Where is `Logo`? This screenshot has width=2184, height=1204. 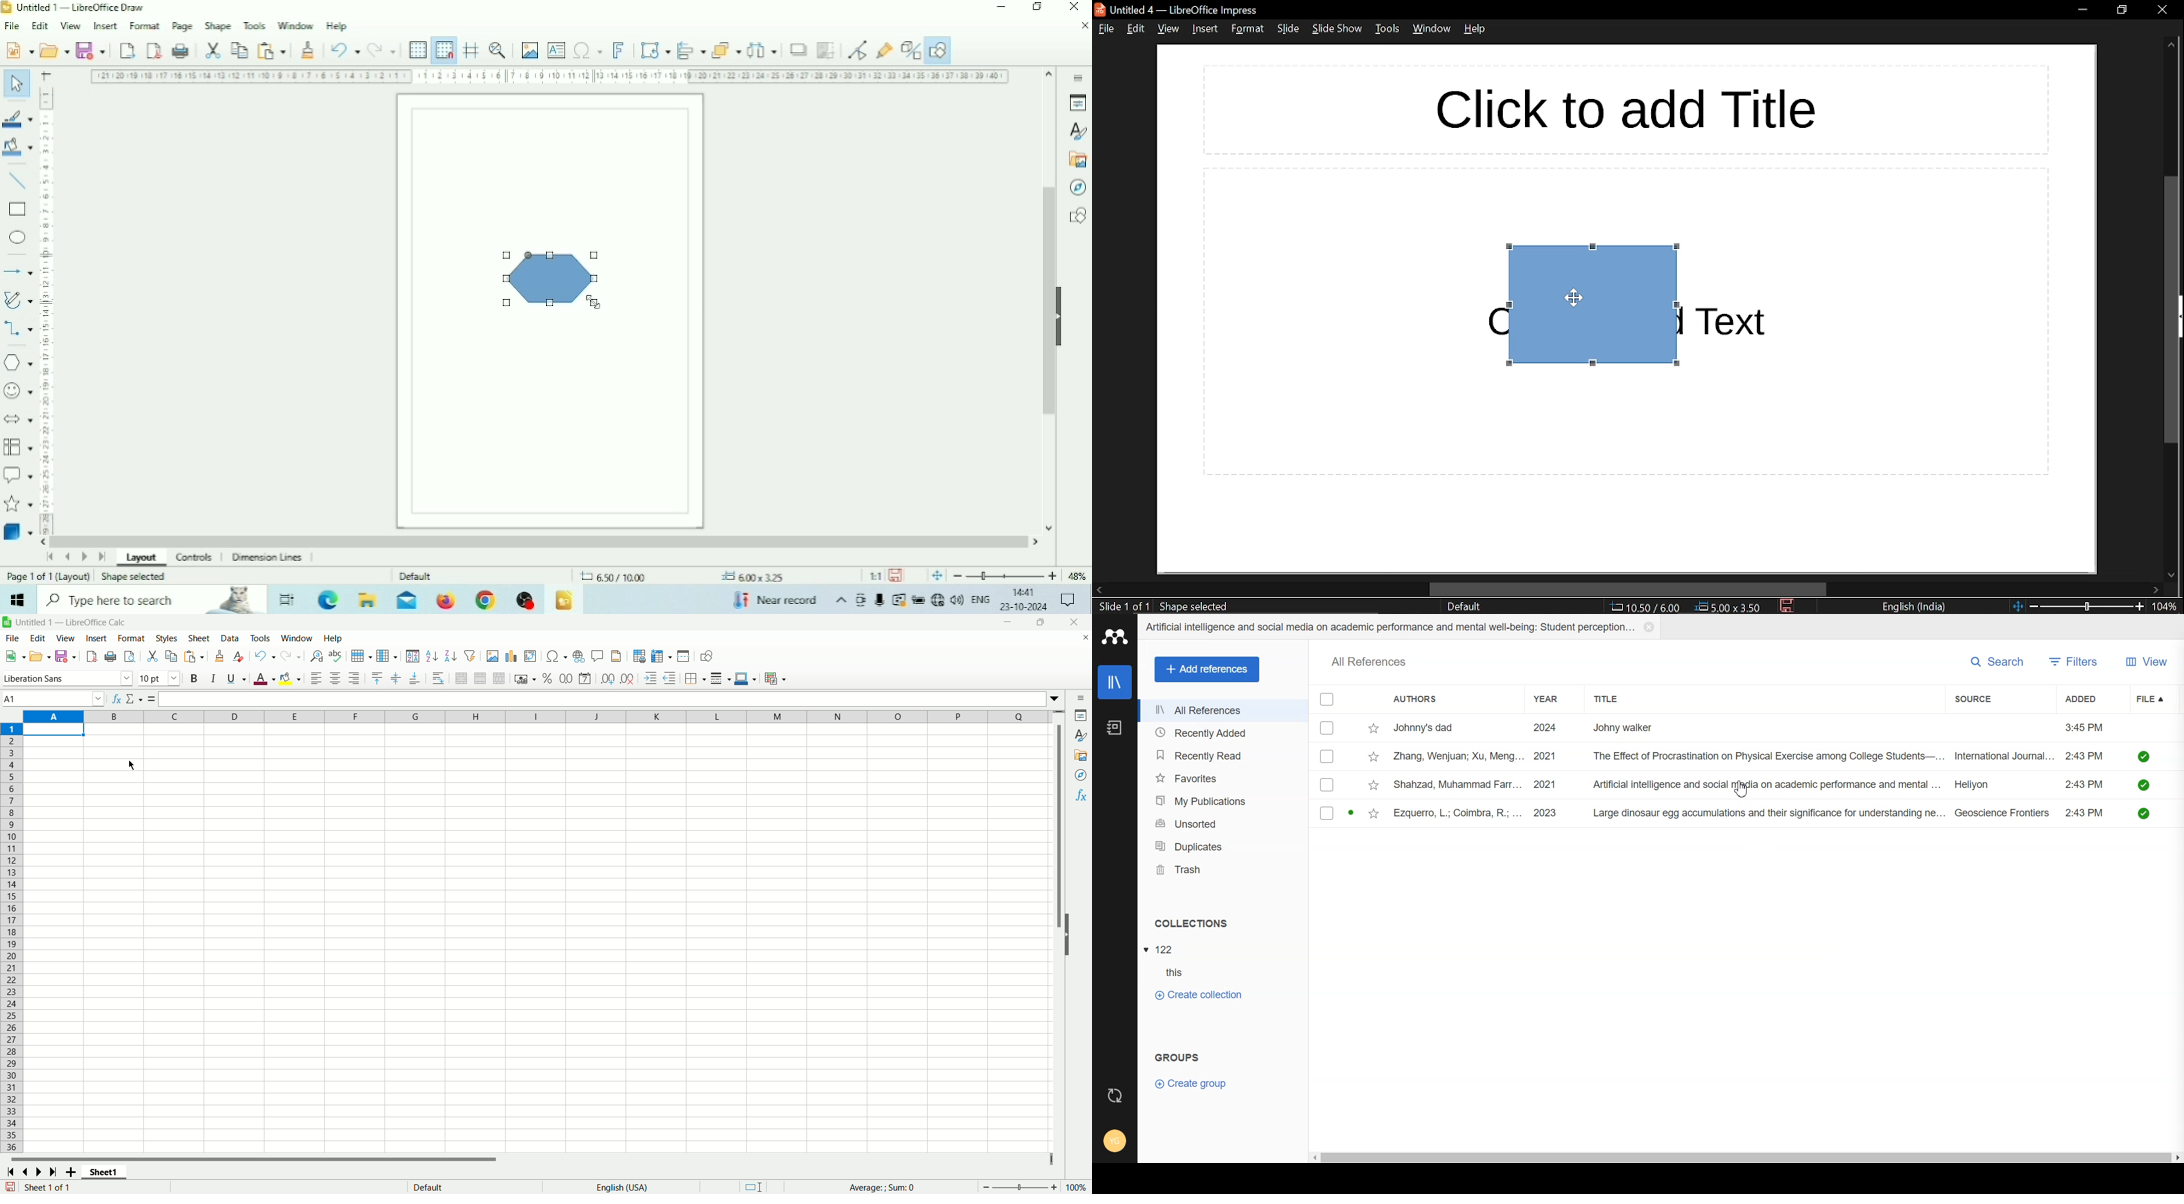 Logo is located at coordinates (1115, 636).